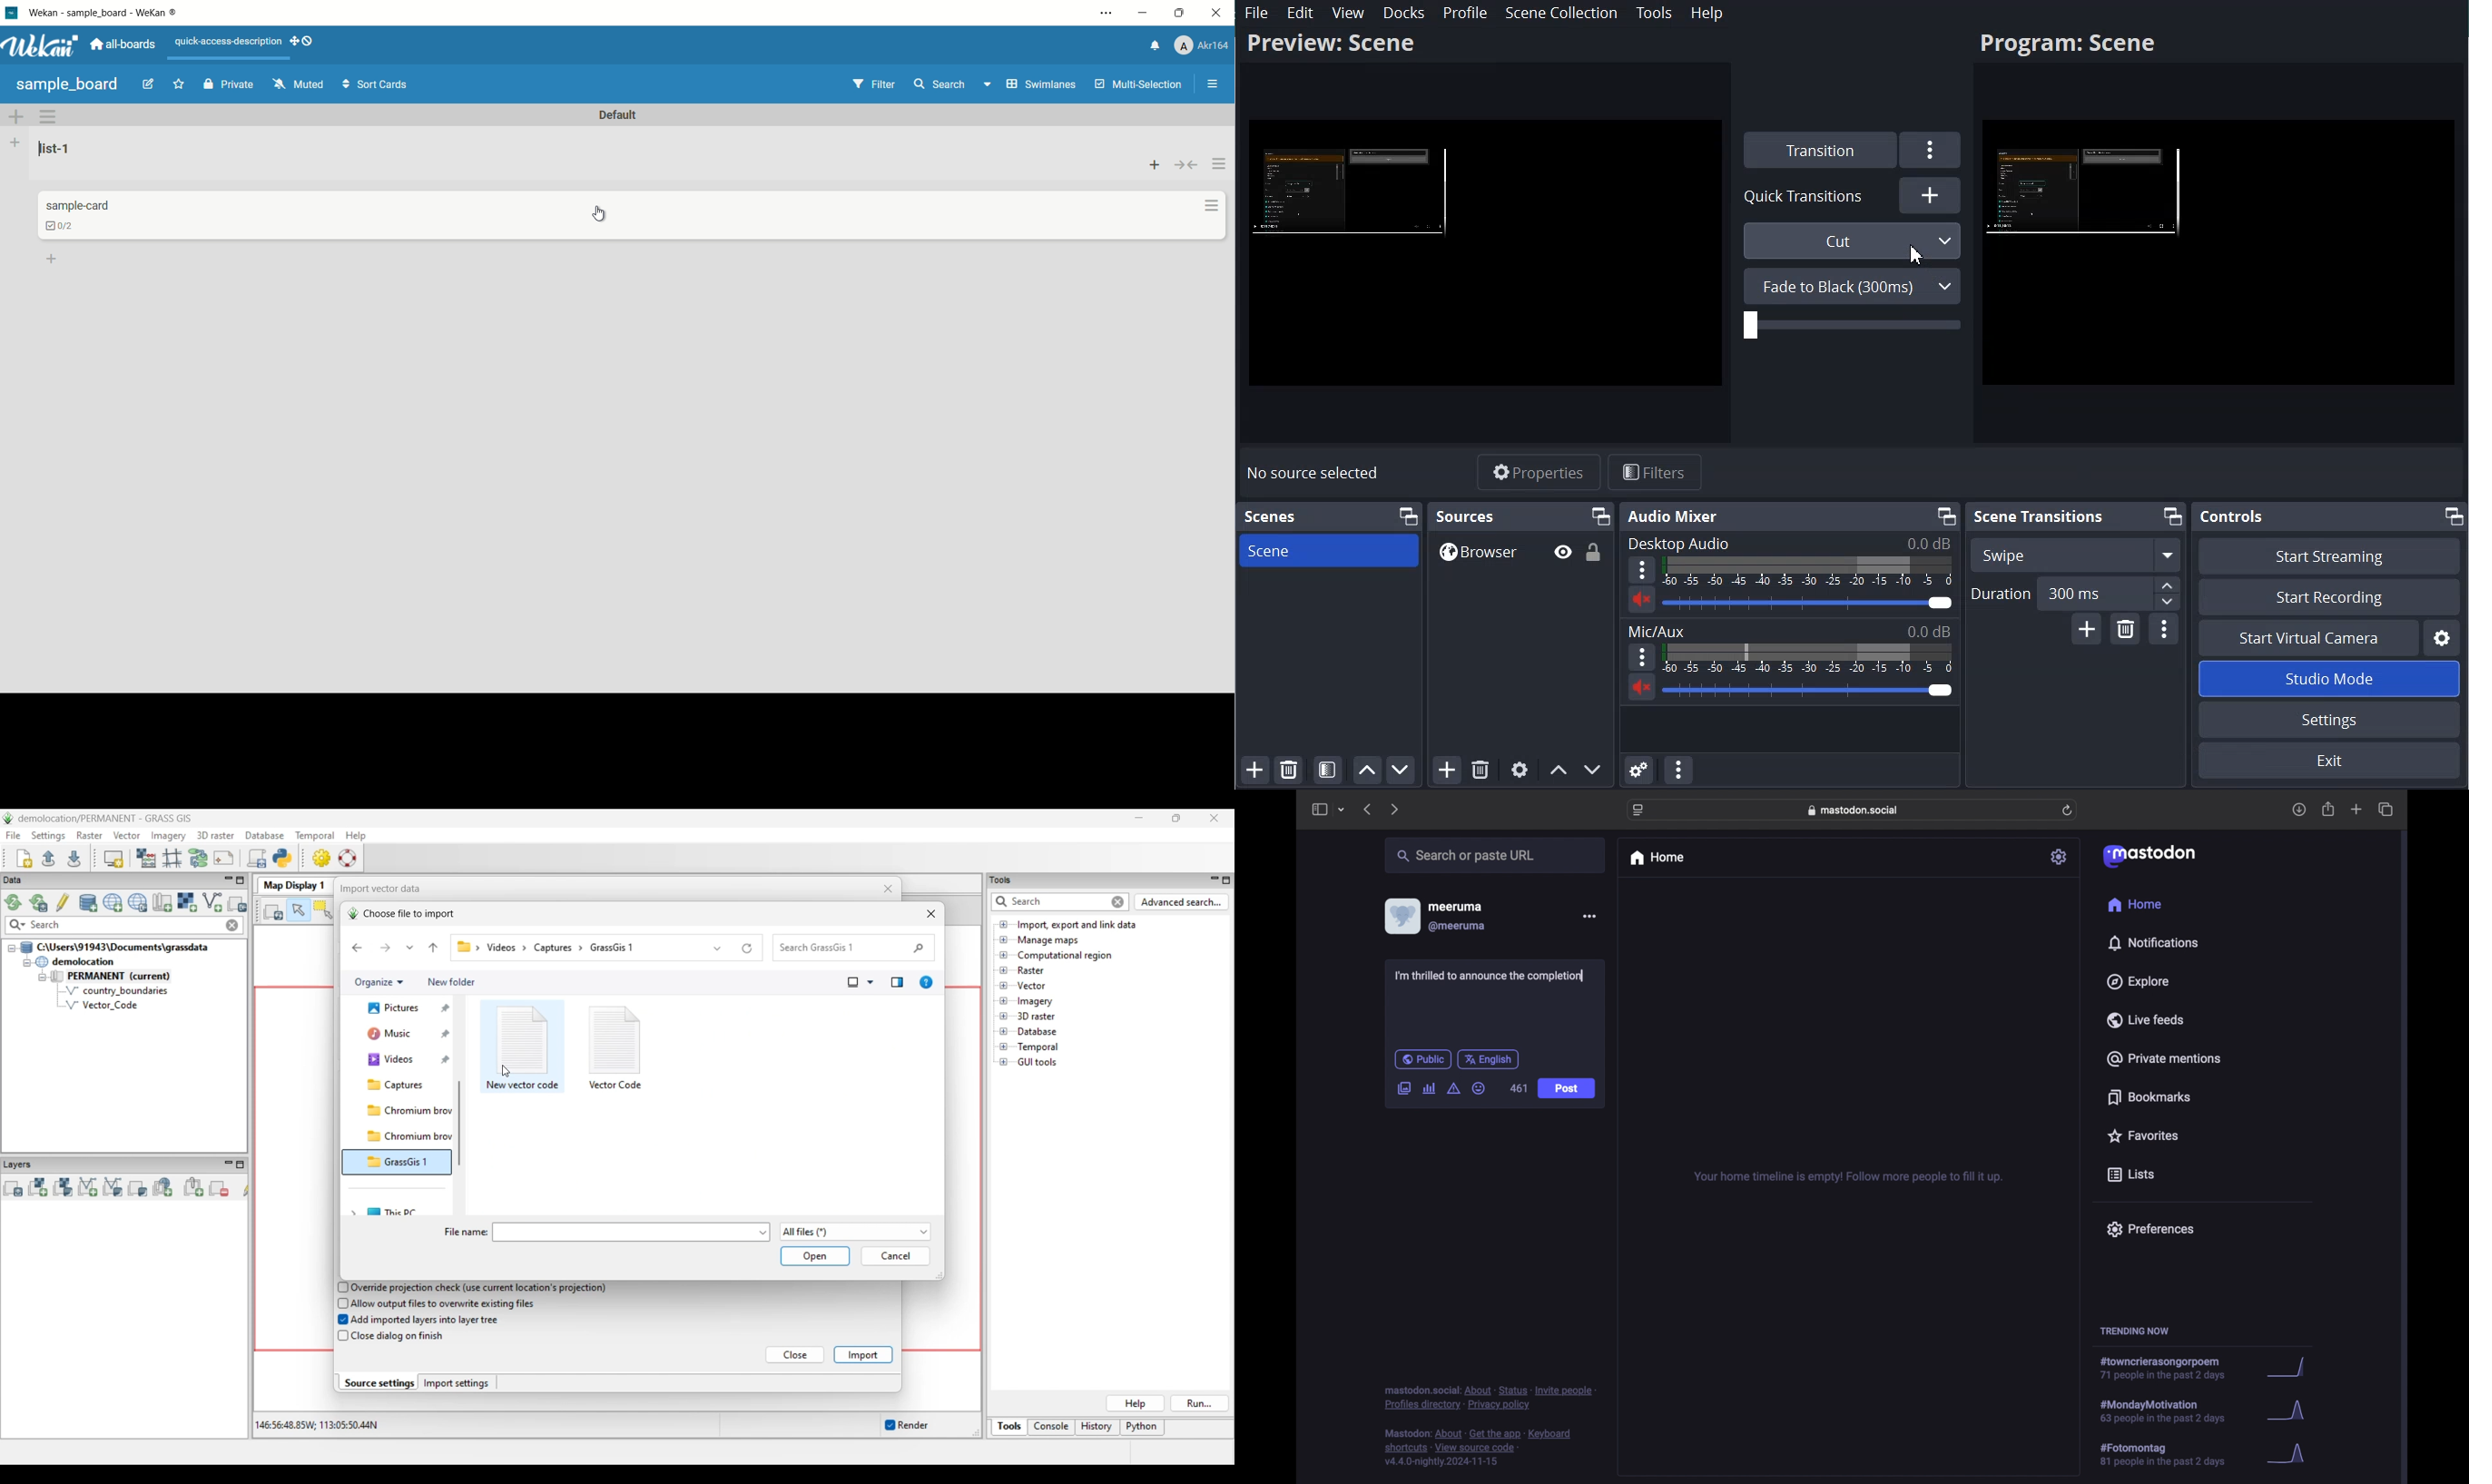 The width and height of the screenshot is (2492, 1484). What do you see at coordinates (126, 44) in the screenshot?
I see `all boards` at bounding box center [126, 44].